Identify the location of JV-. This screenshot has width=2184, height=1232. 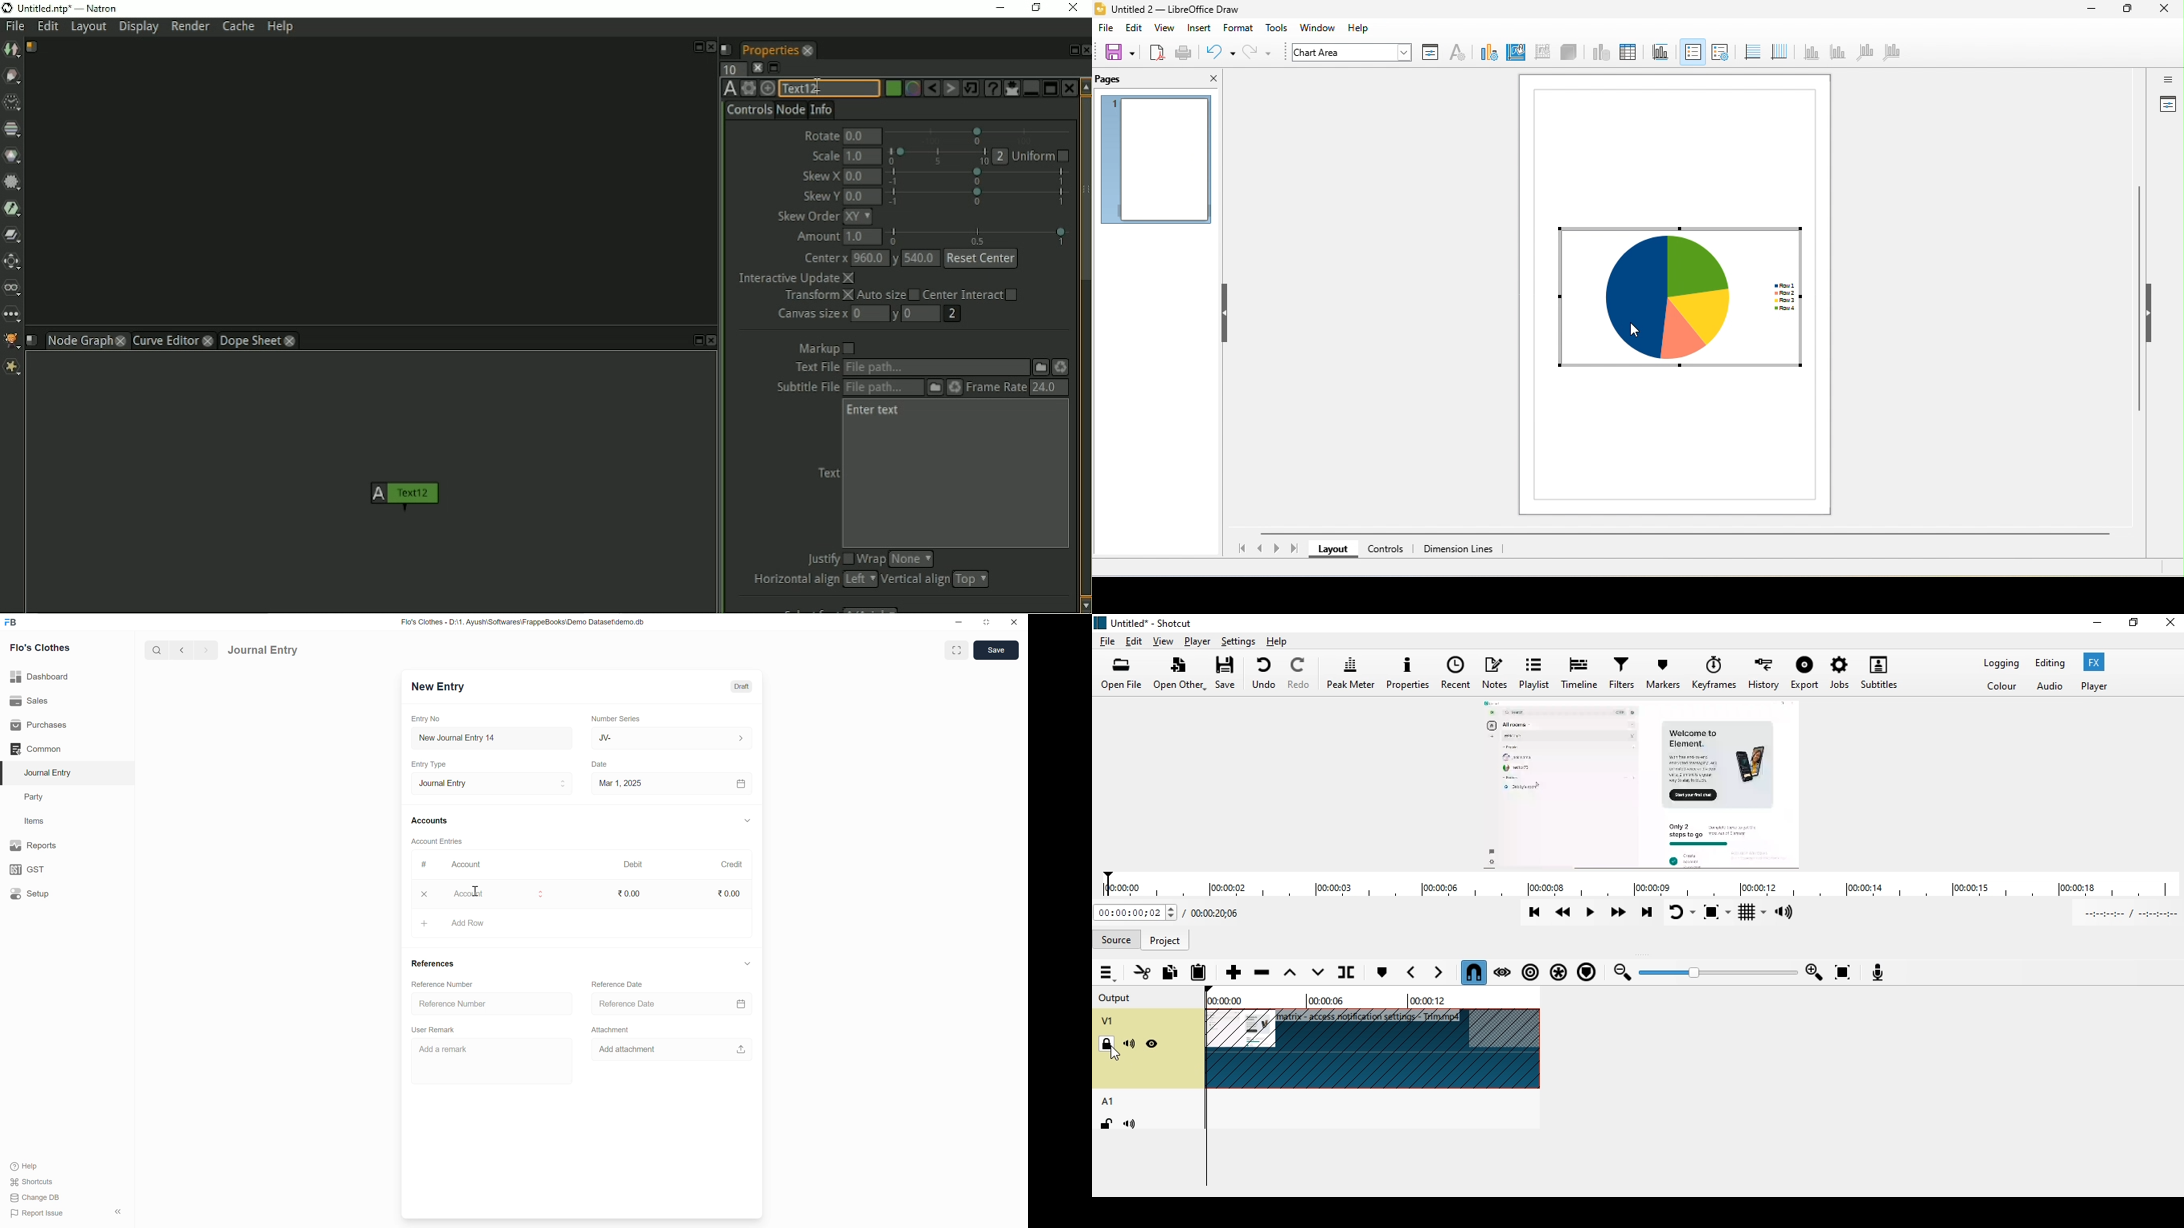
(673, 738).